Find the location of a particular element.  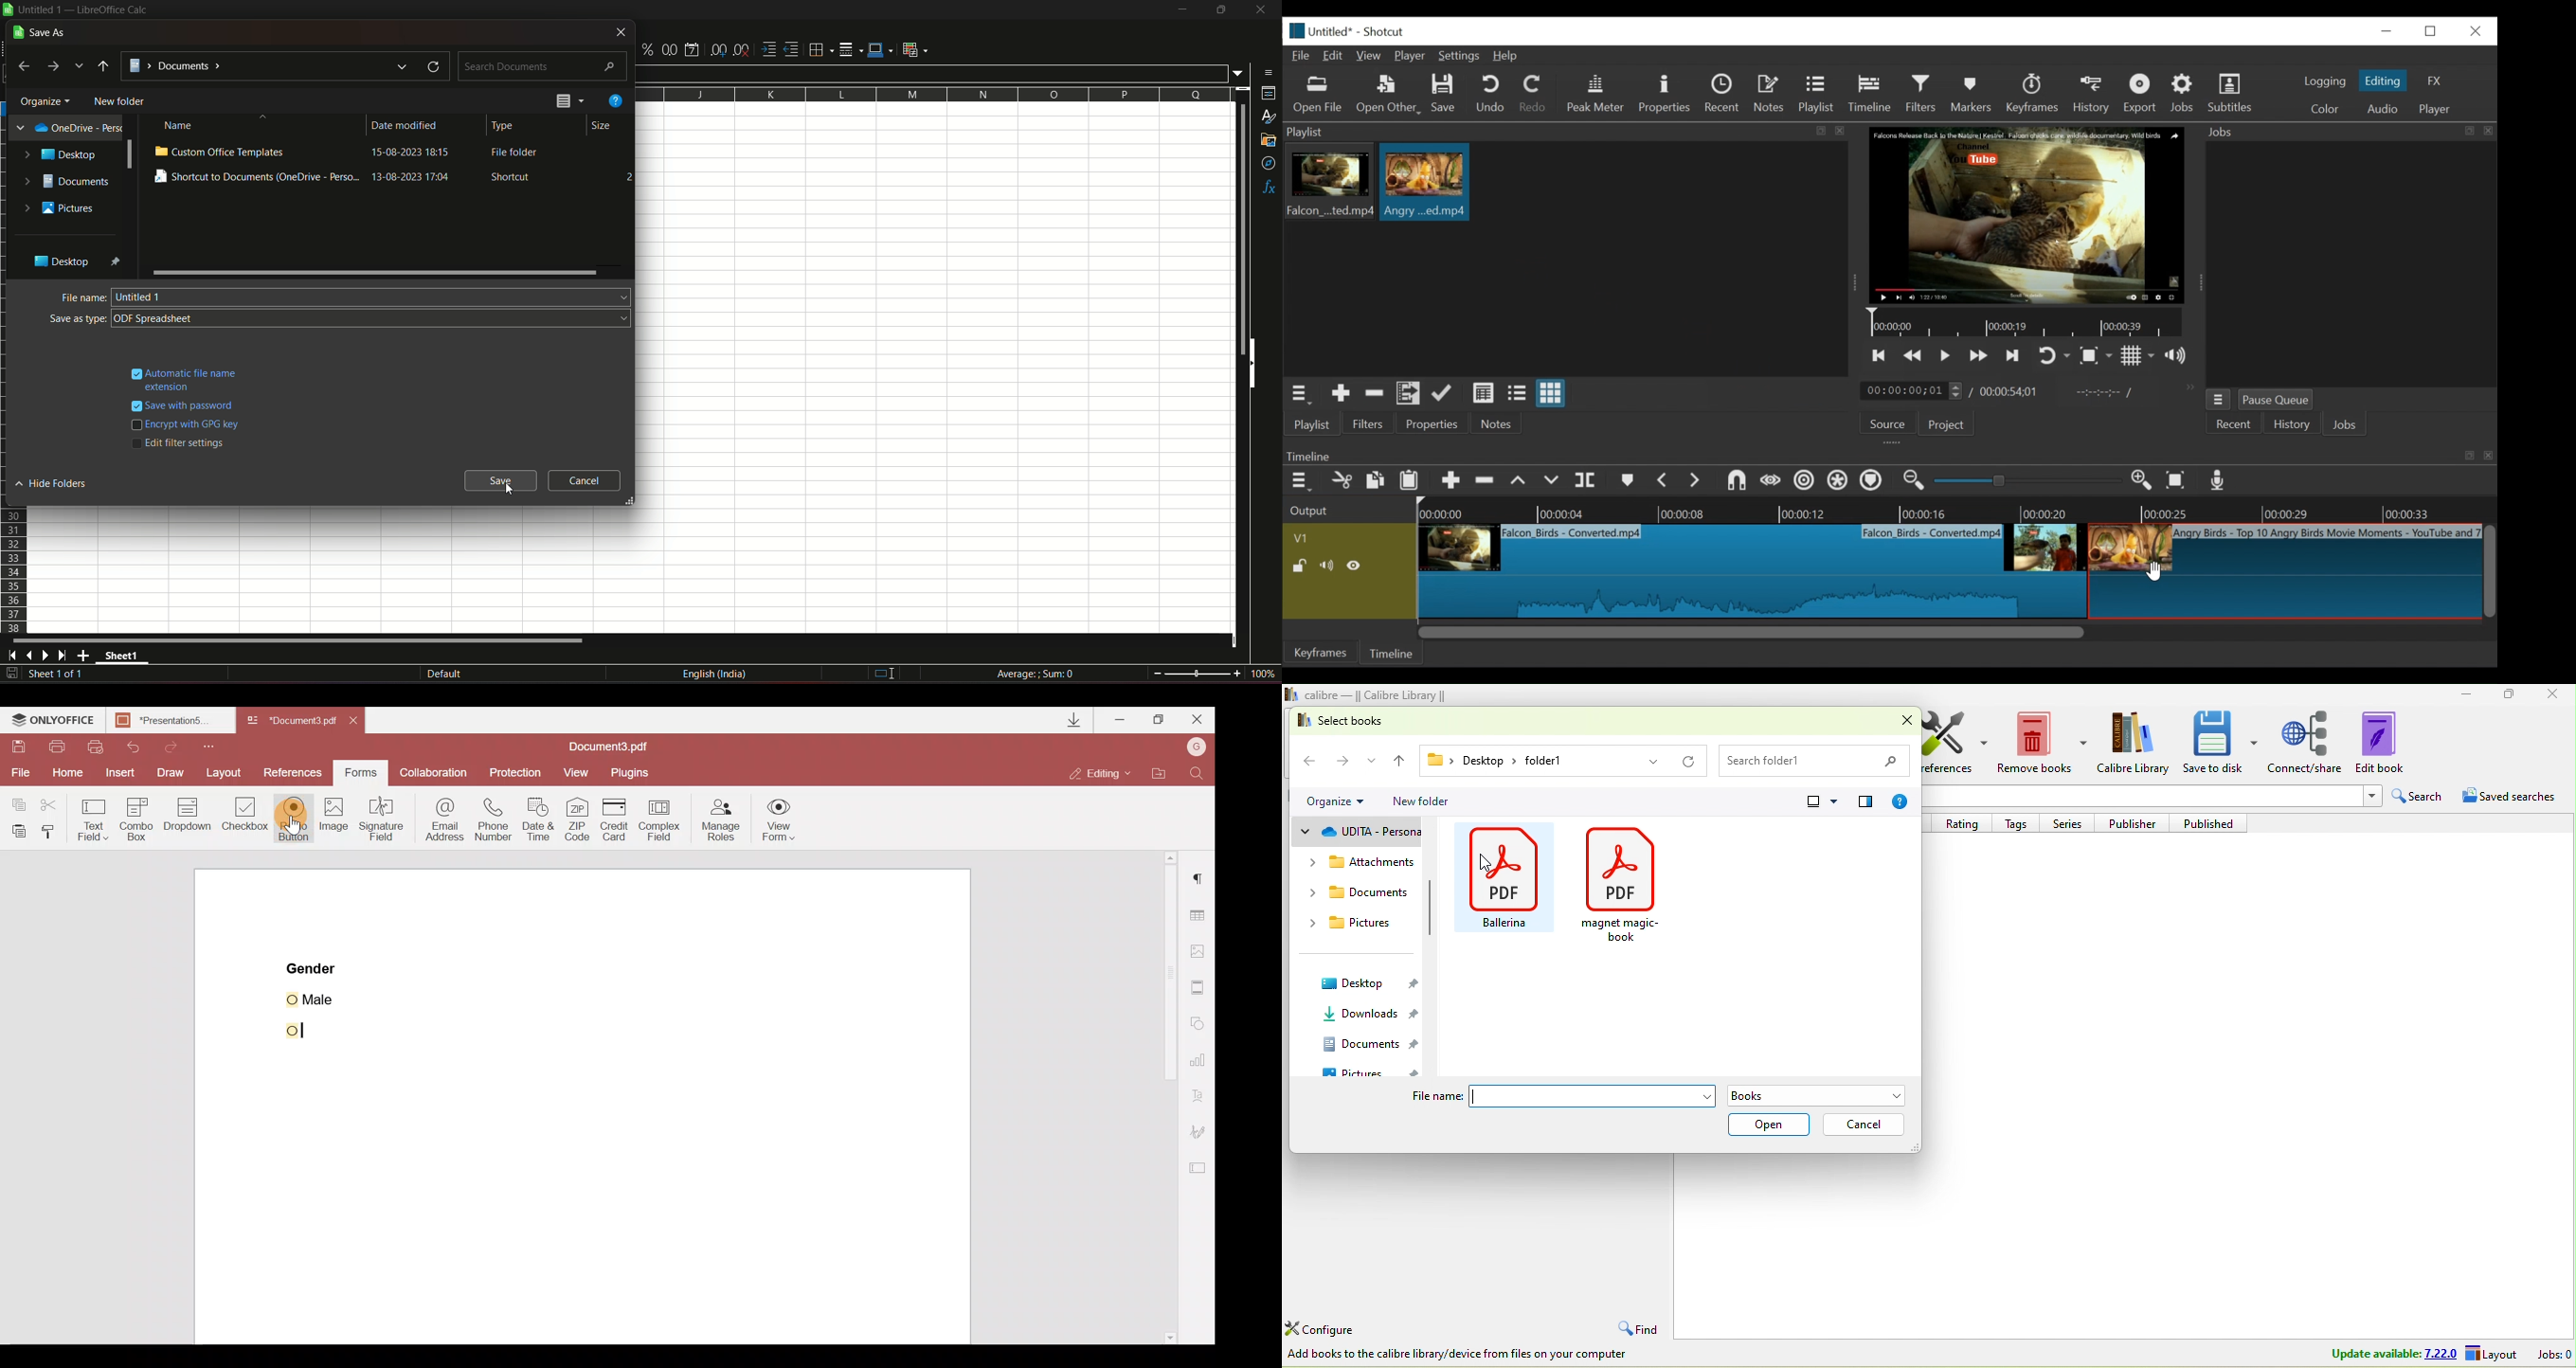

cancel is located at coordinates (584, 480).